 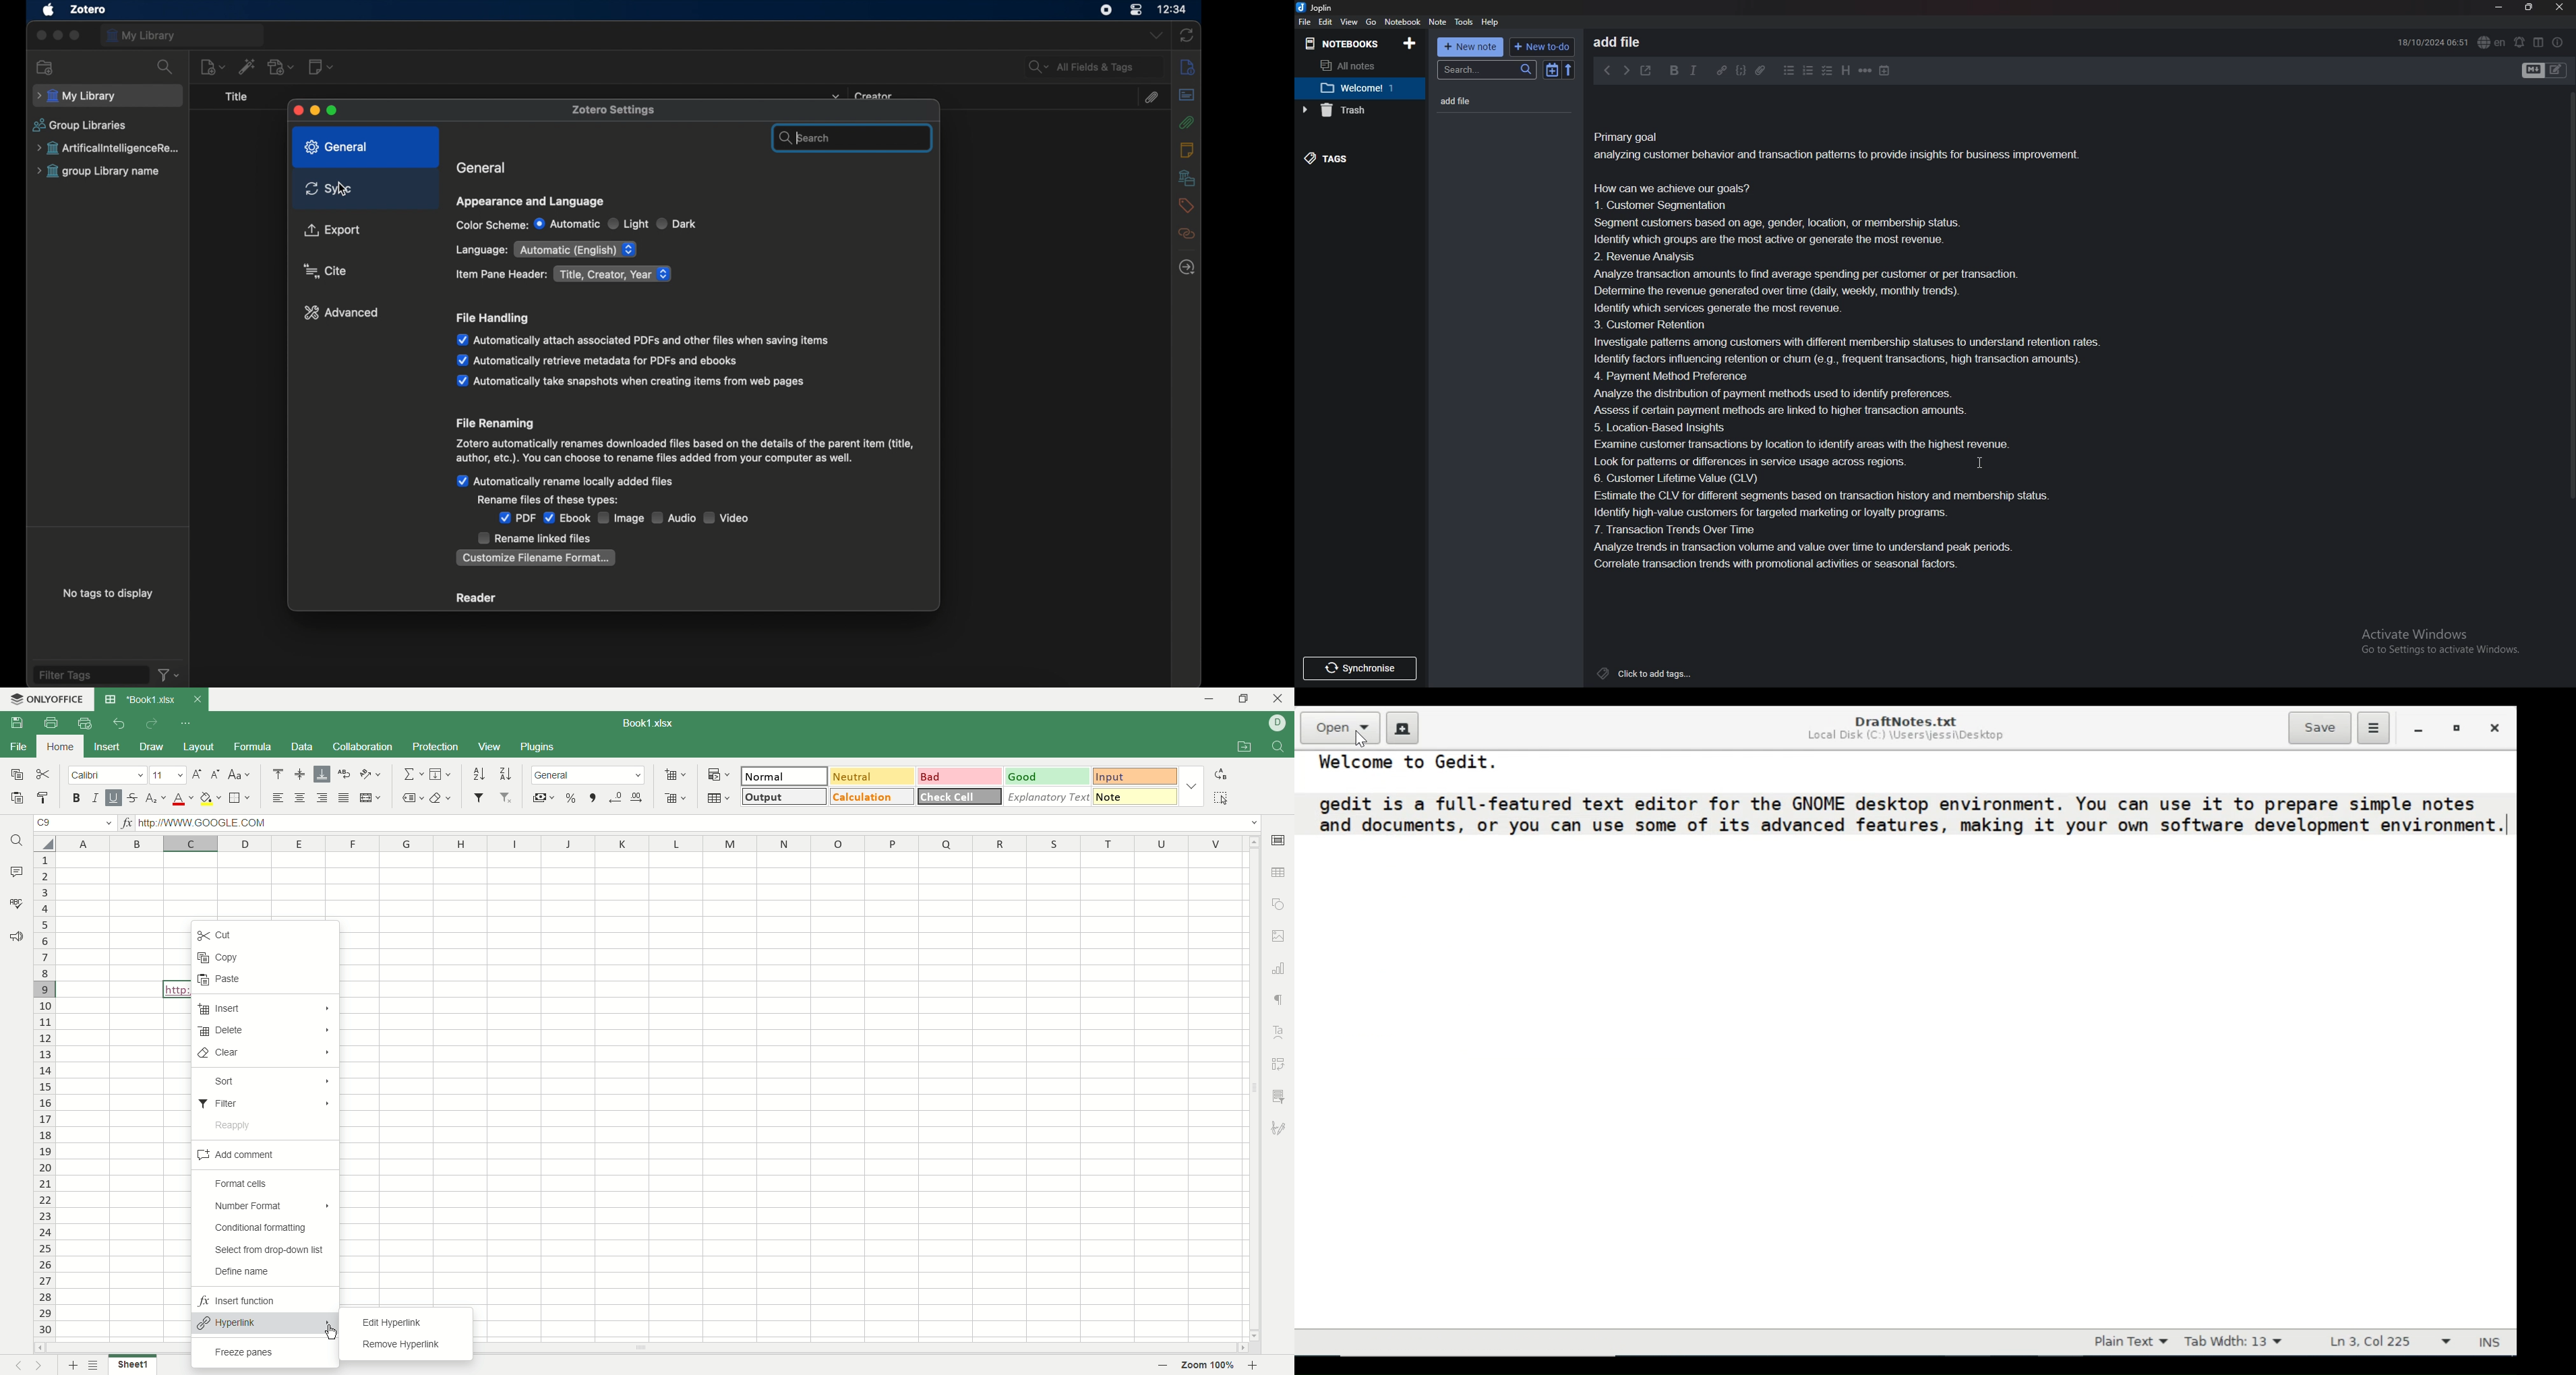 What do you see at coordinates (1326, 22) in the screenshot?
I see `Edit` at bounding box center [1326, 22].